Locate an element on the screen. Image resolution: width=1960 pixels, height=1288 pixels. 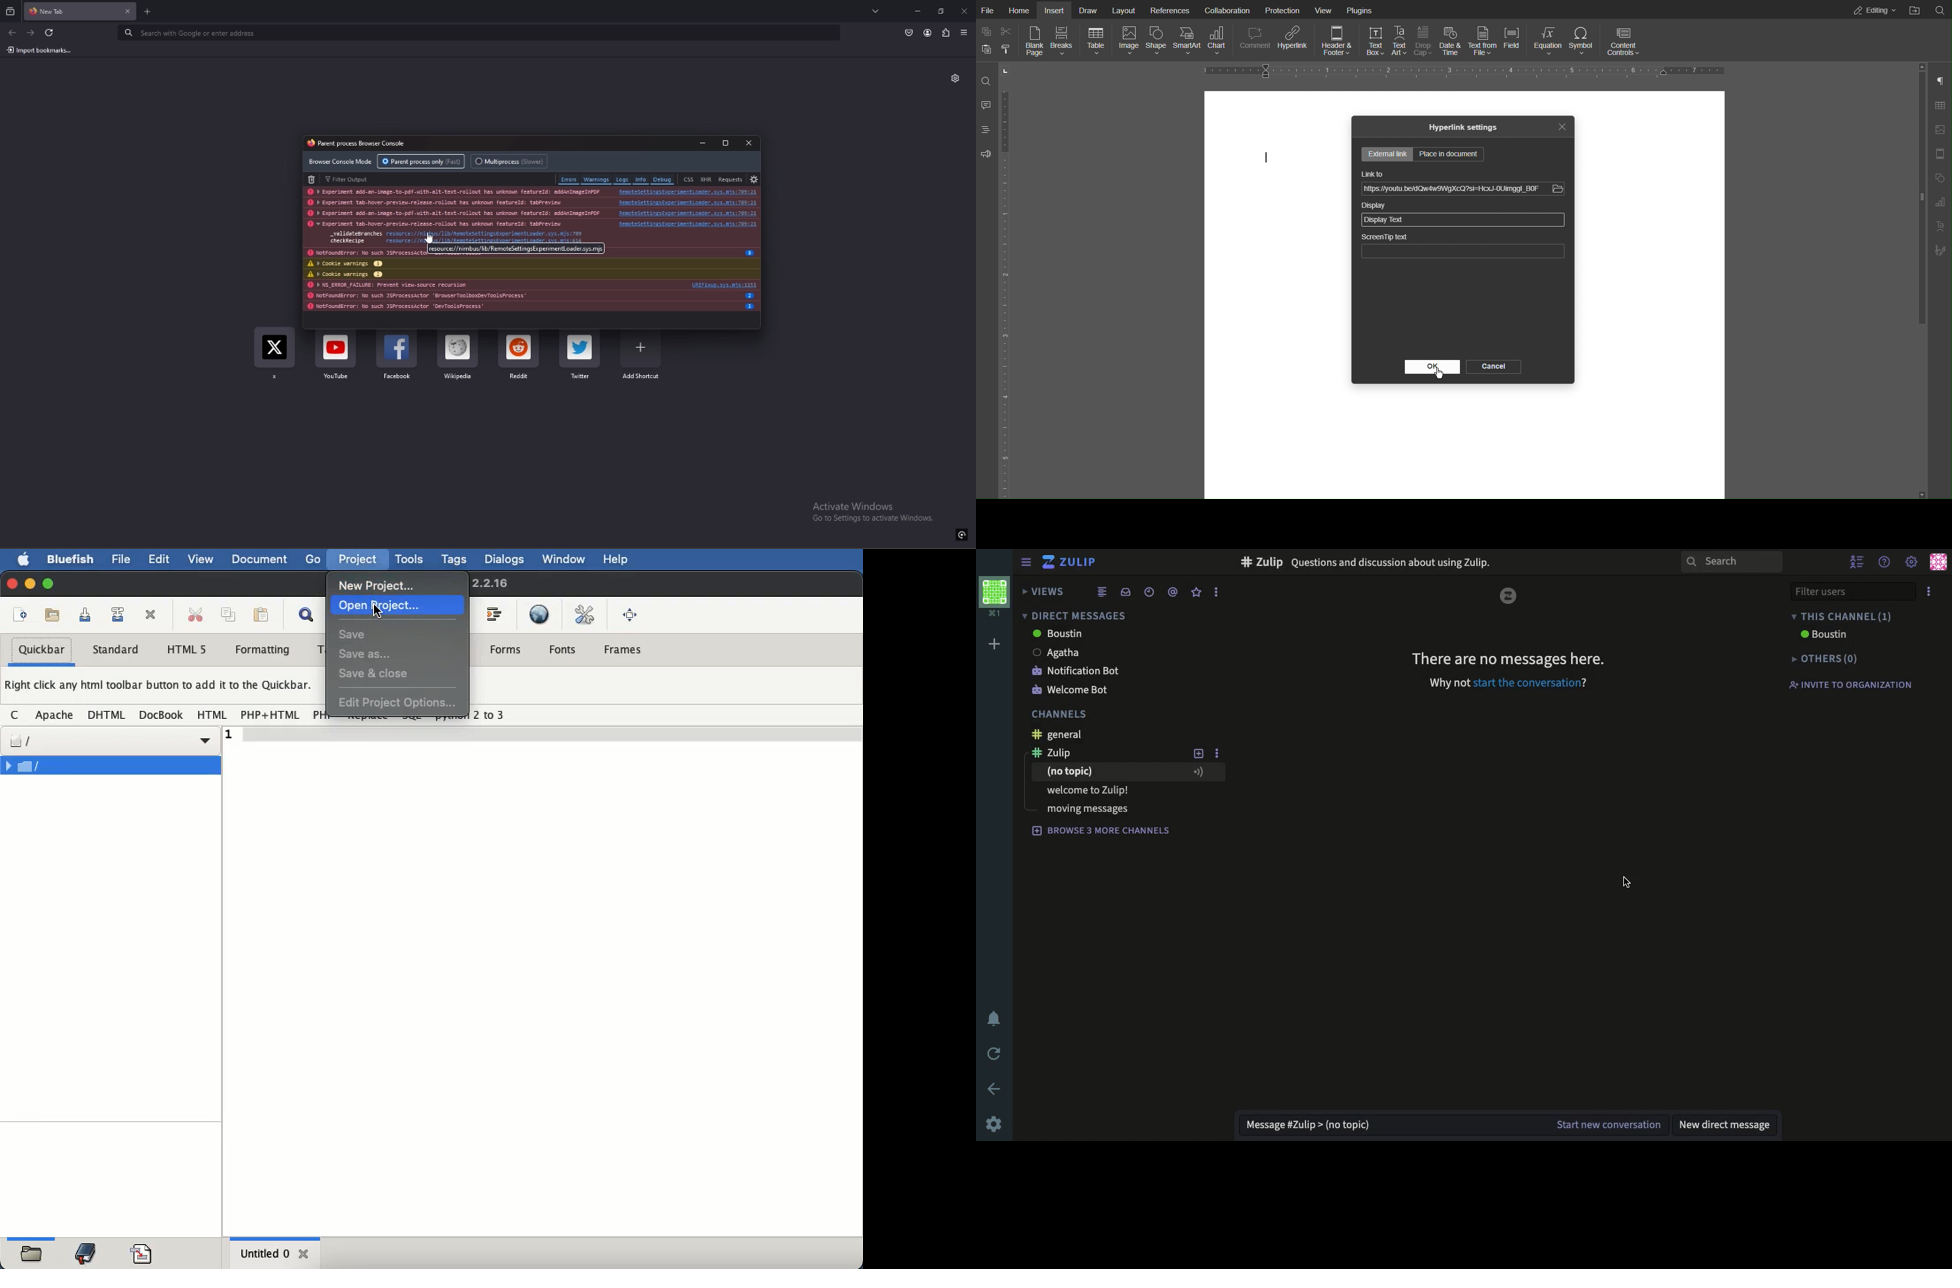
channels is located at coordinates (1061, 716).